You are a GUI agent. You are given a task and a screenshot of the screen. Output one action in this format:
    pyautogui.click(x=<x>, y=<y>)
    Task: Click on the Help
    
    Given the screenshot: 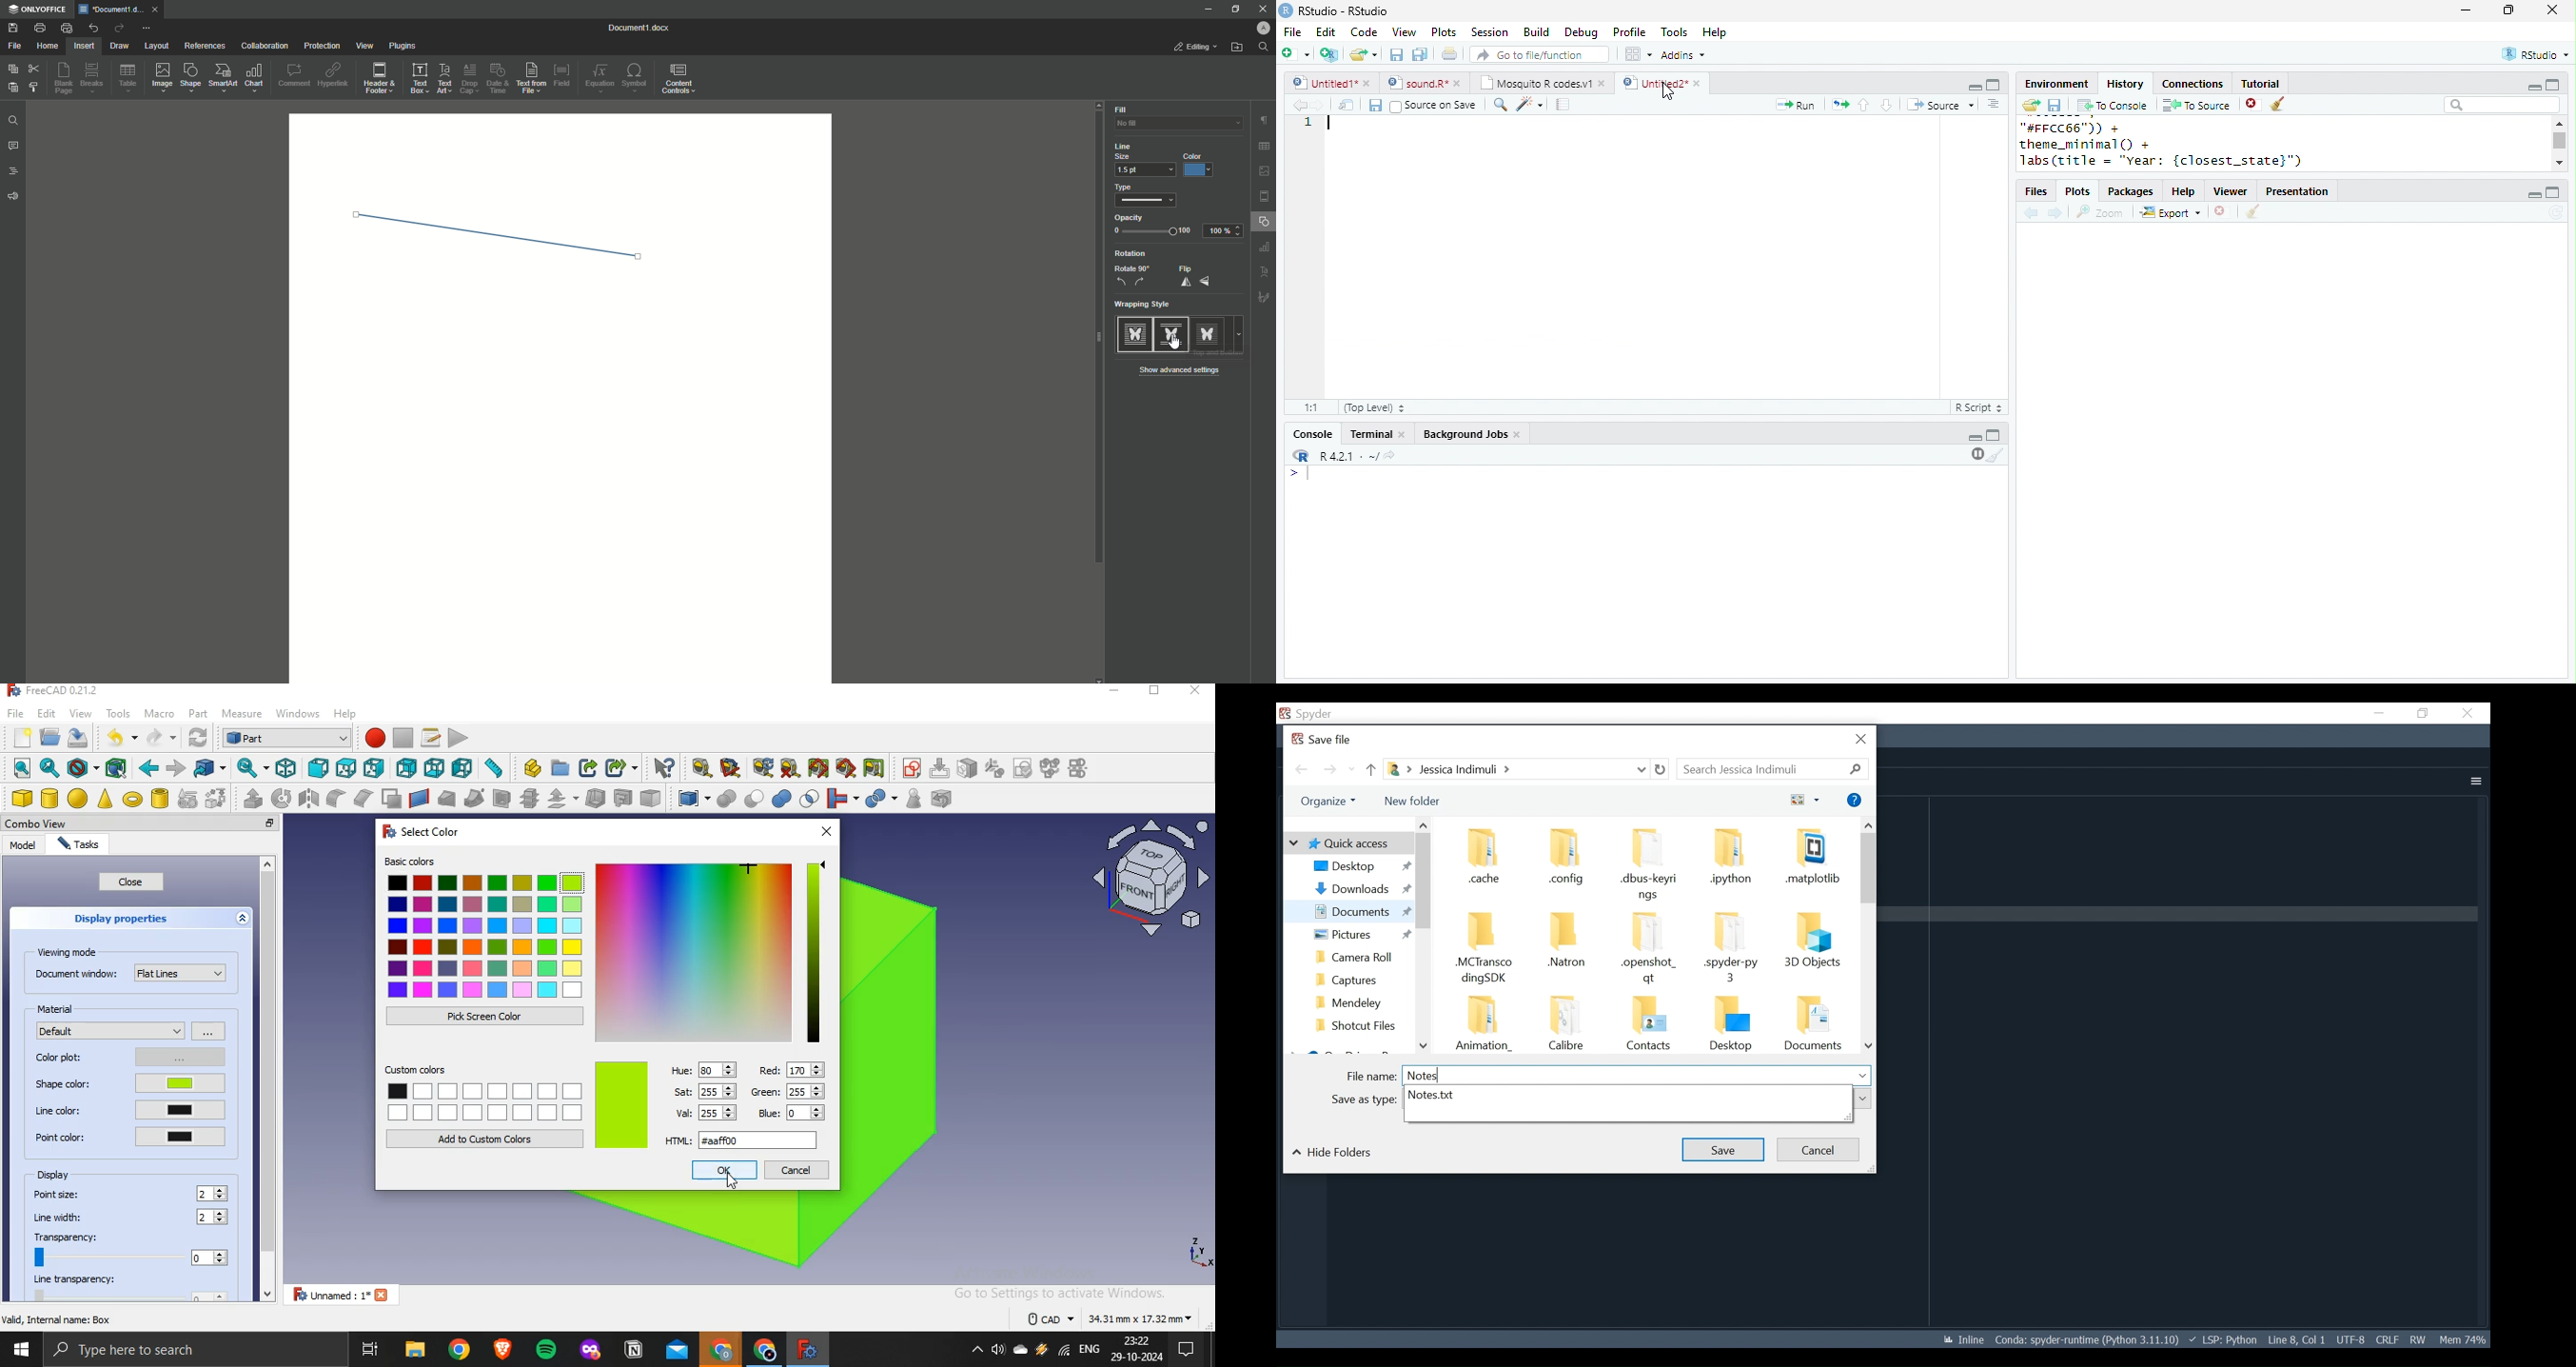 What is the action you would take?
    pyautogui.click(x=1715, y=33)
    